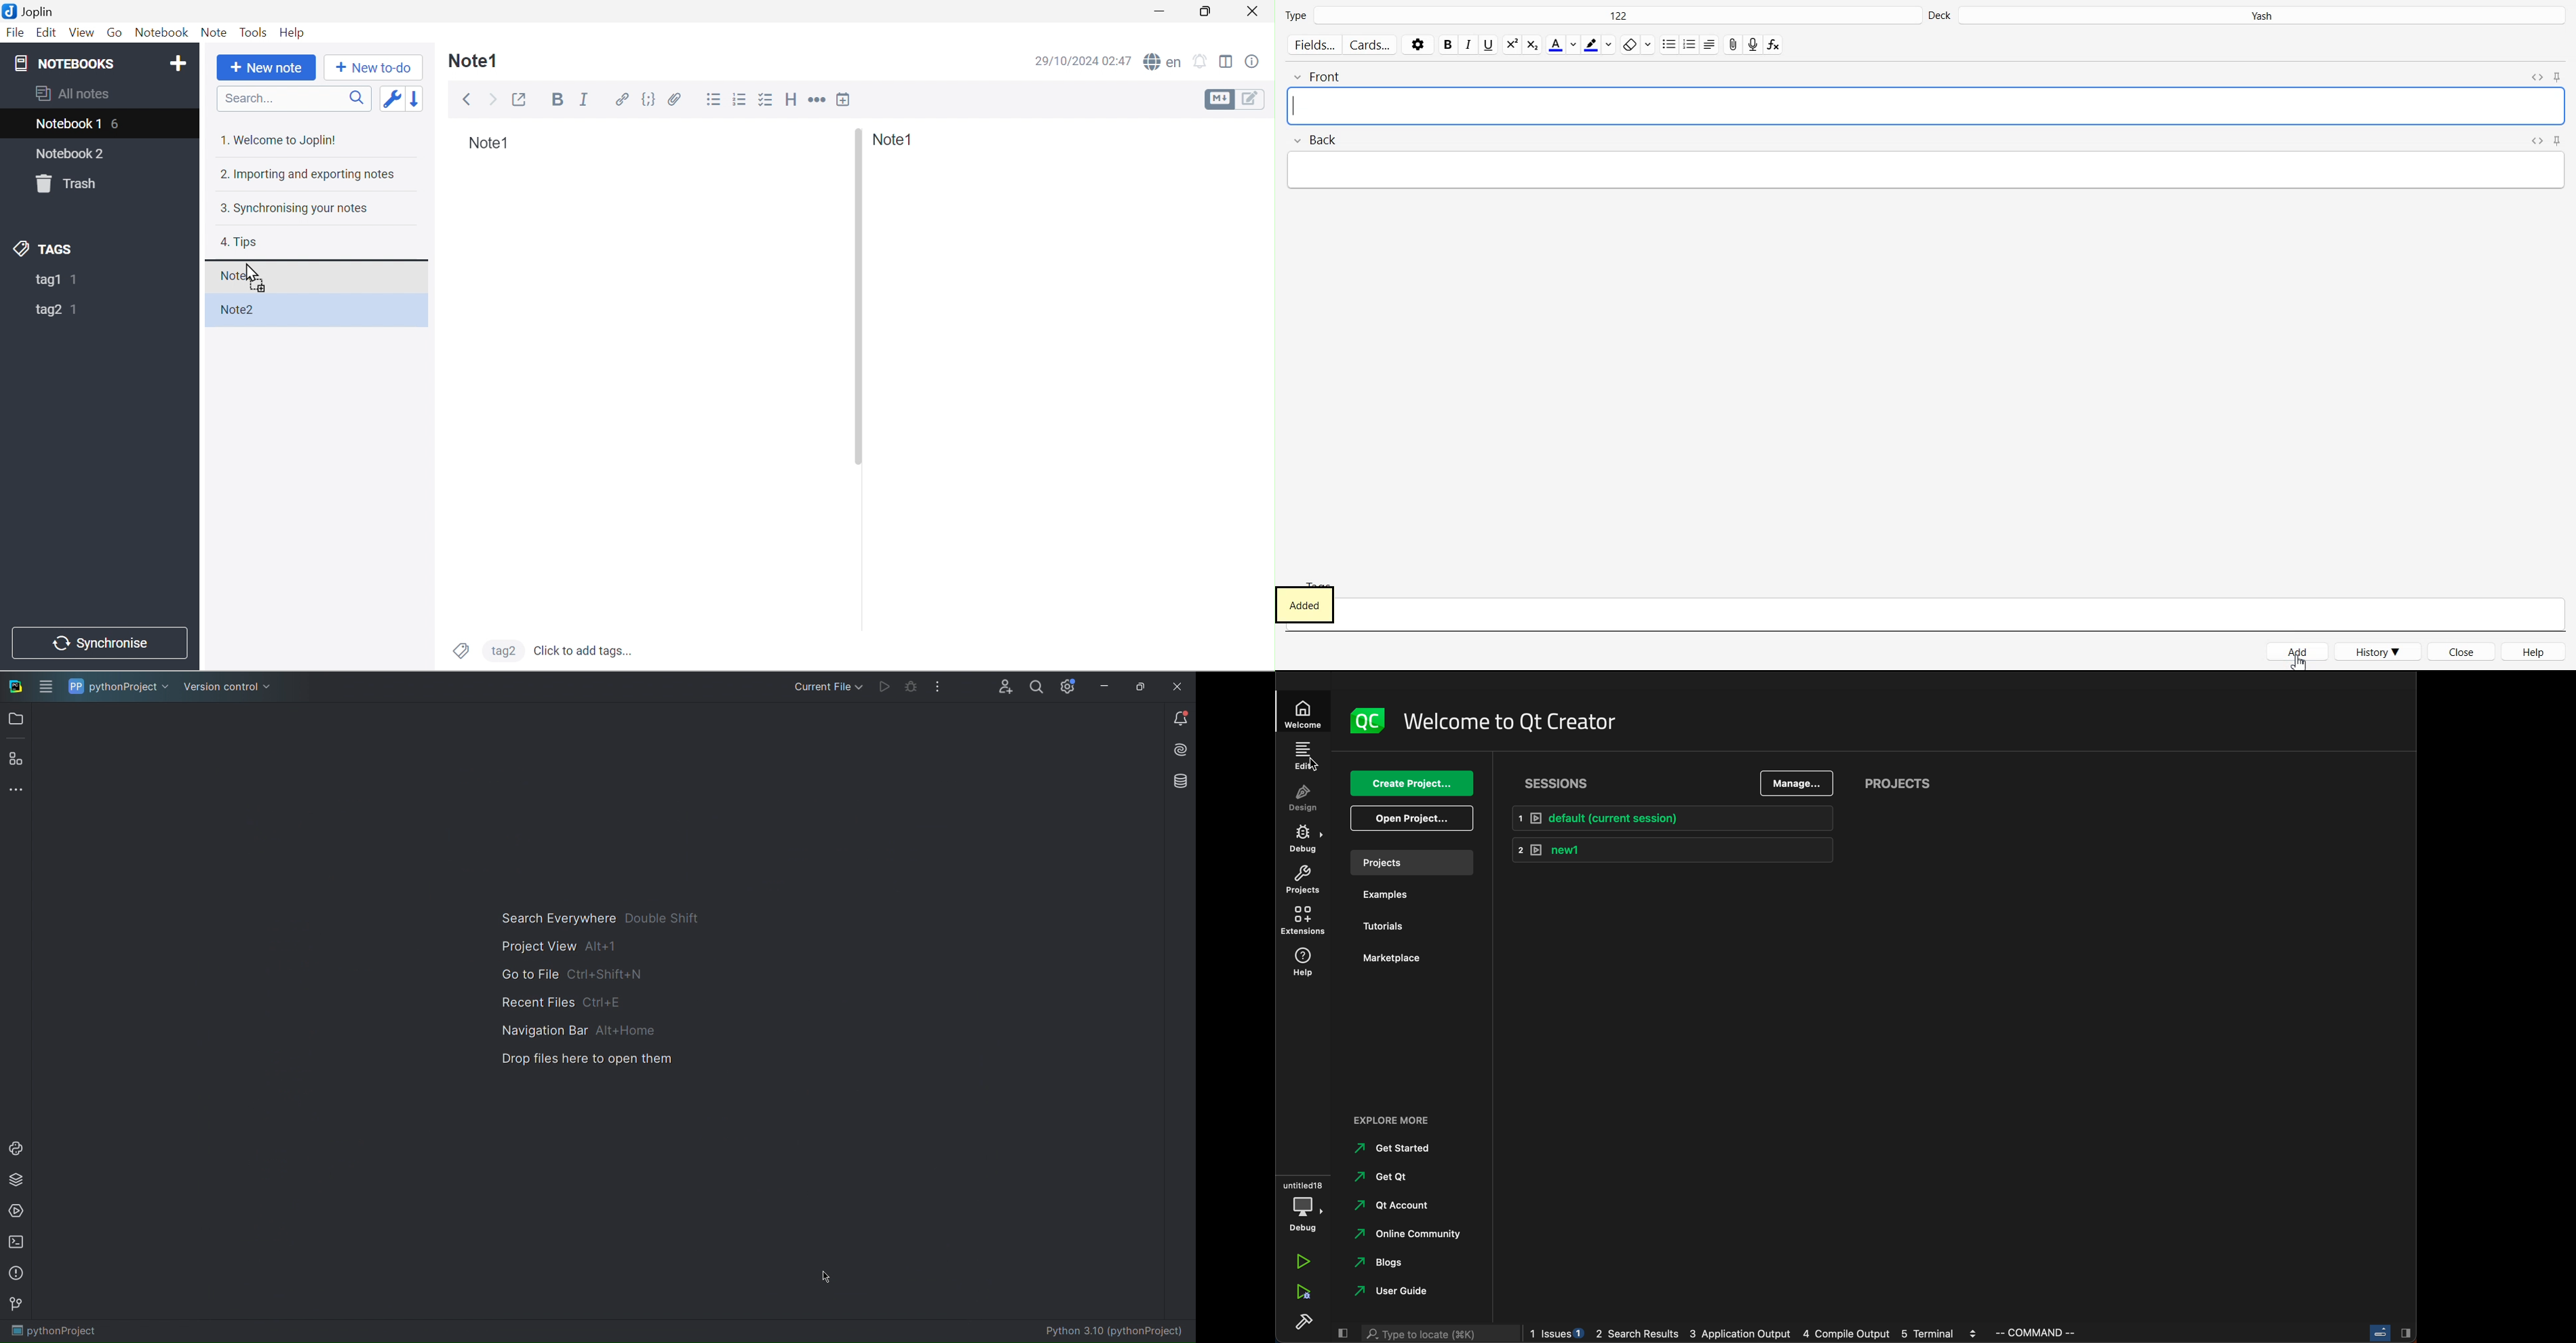 Image resolution: width=2576 pixels, height=1344 pixels. I want to click on Help, so click(2535, 652).